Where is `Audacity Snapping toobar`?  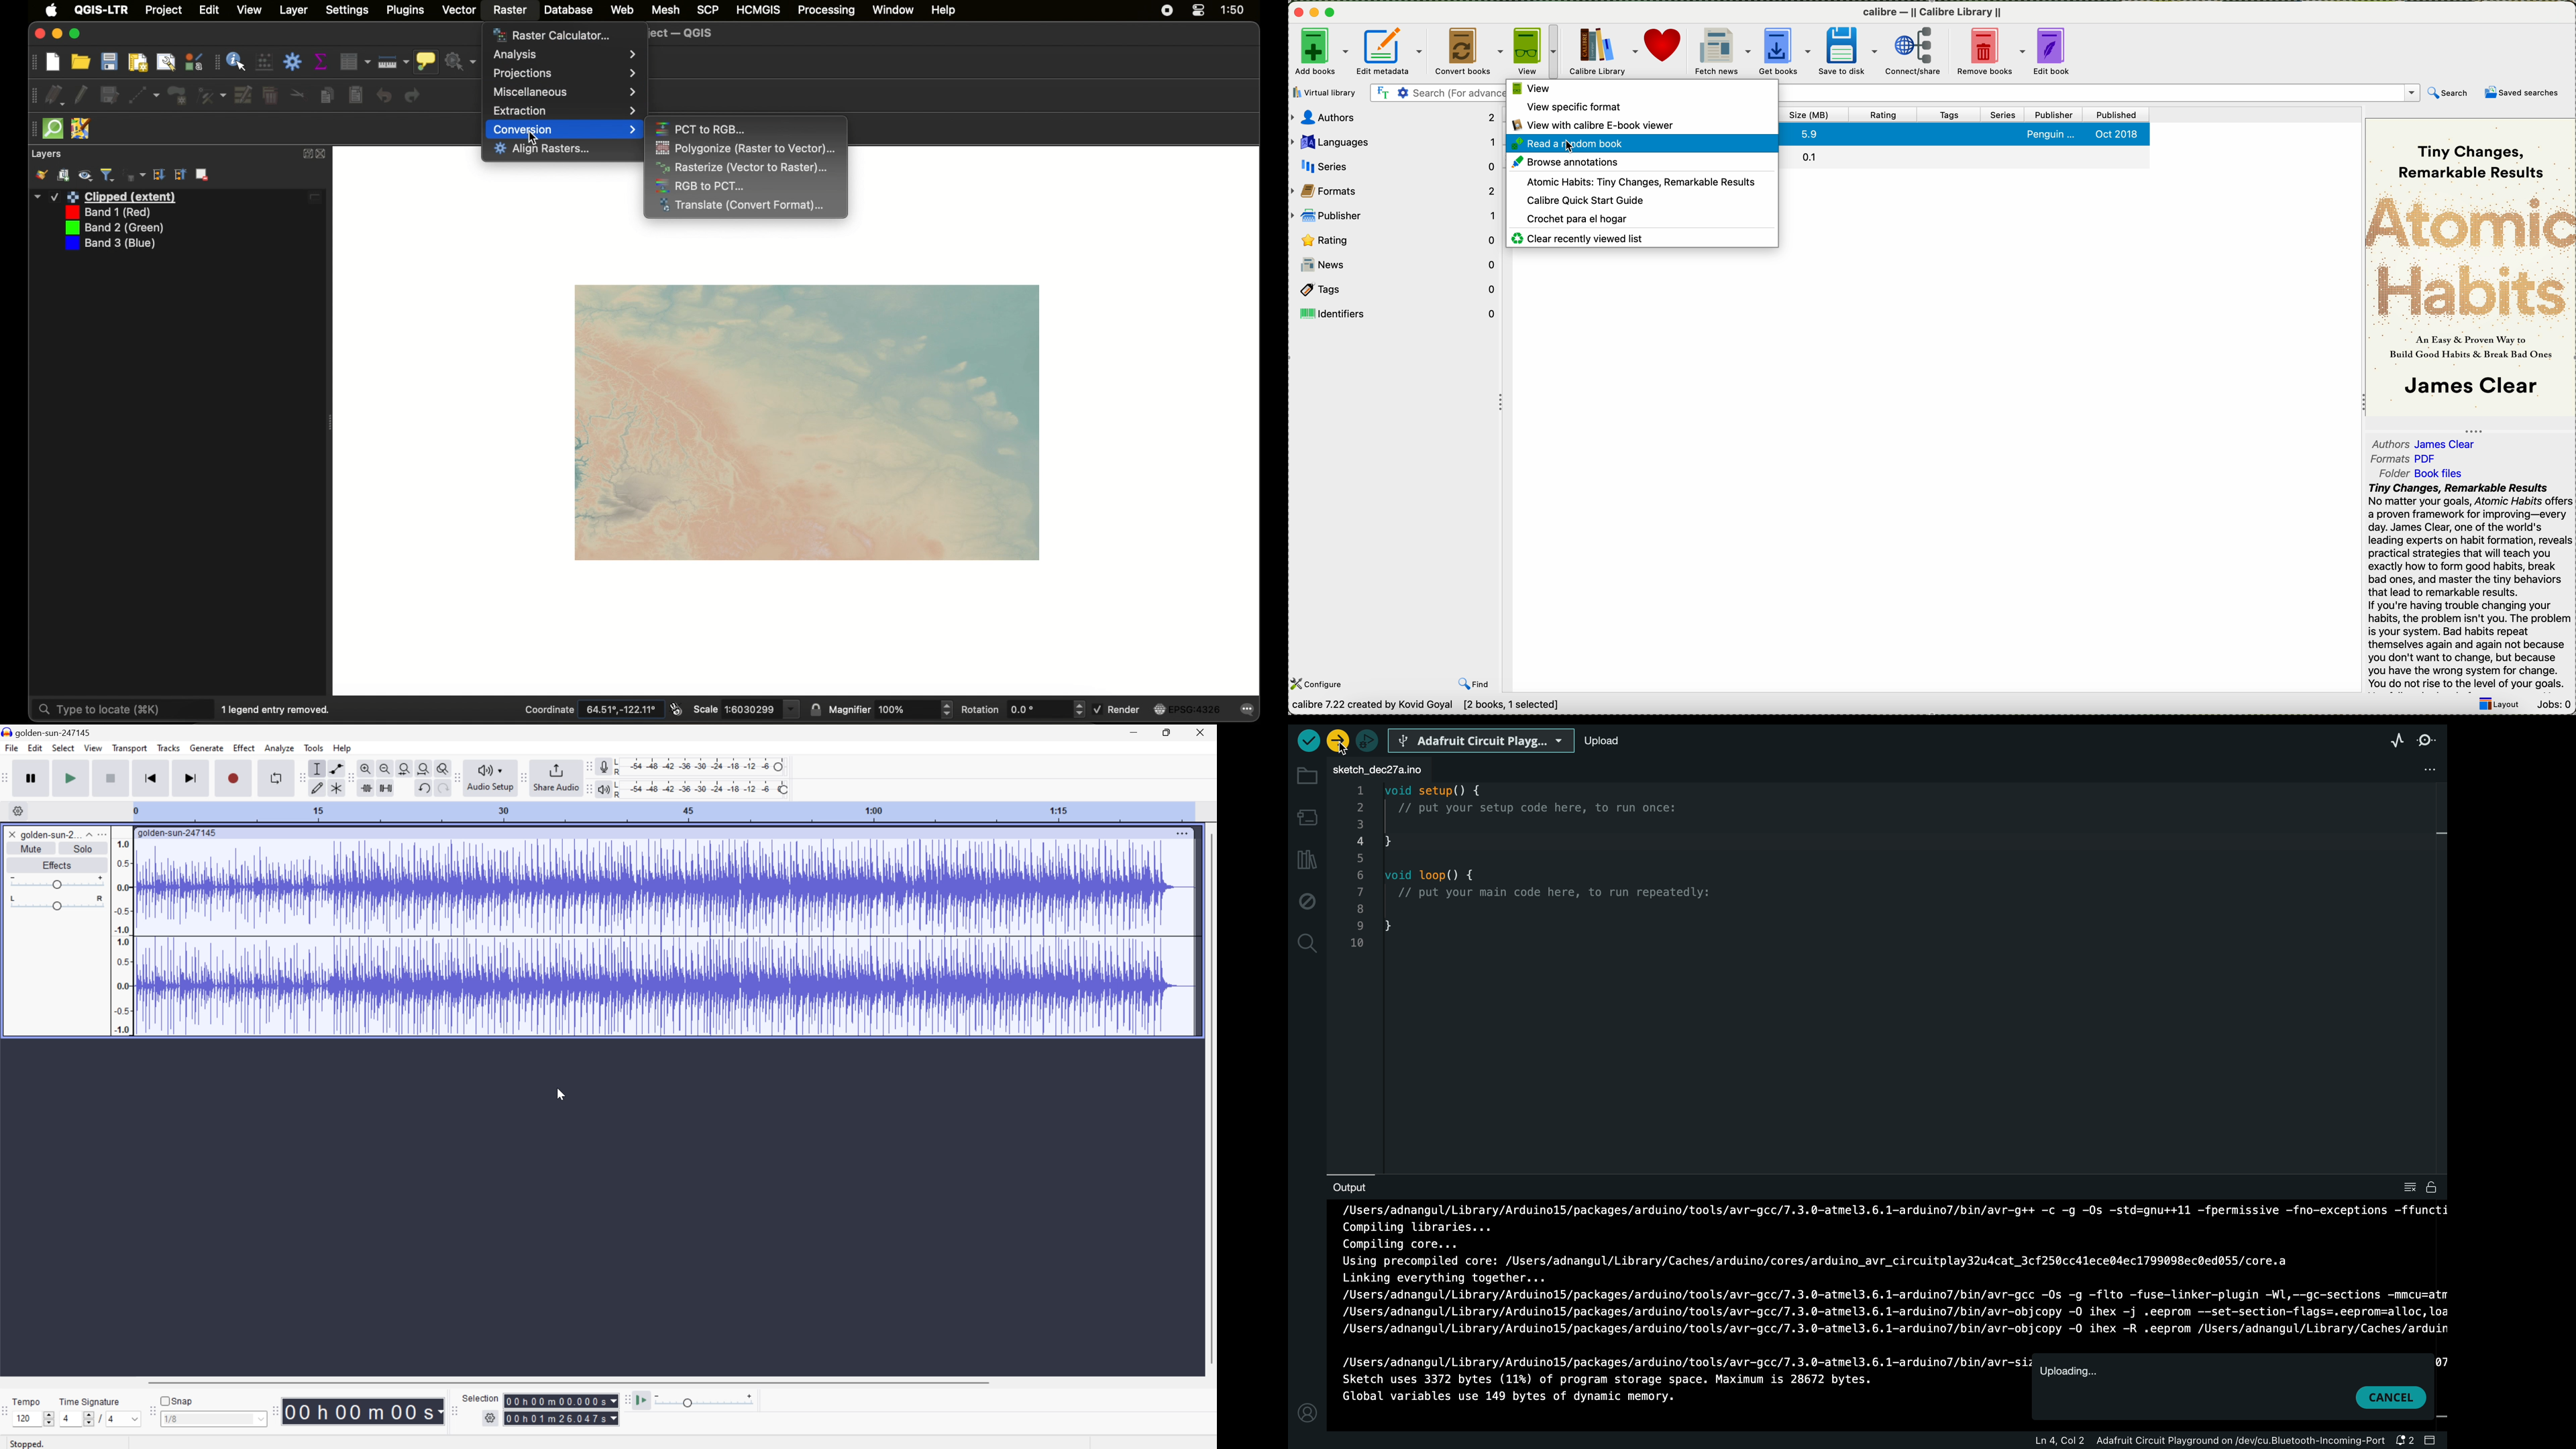
Audacity Snapping toobar is located at coordinates (150, 1412).